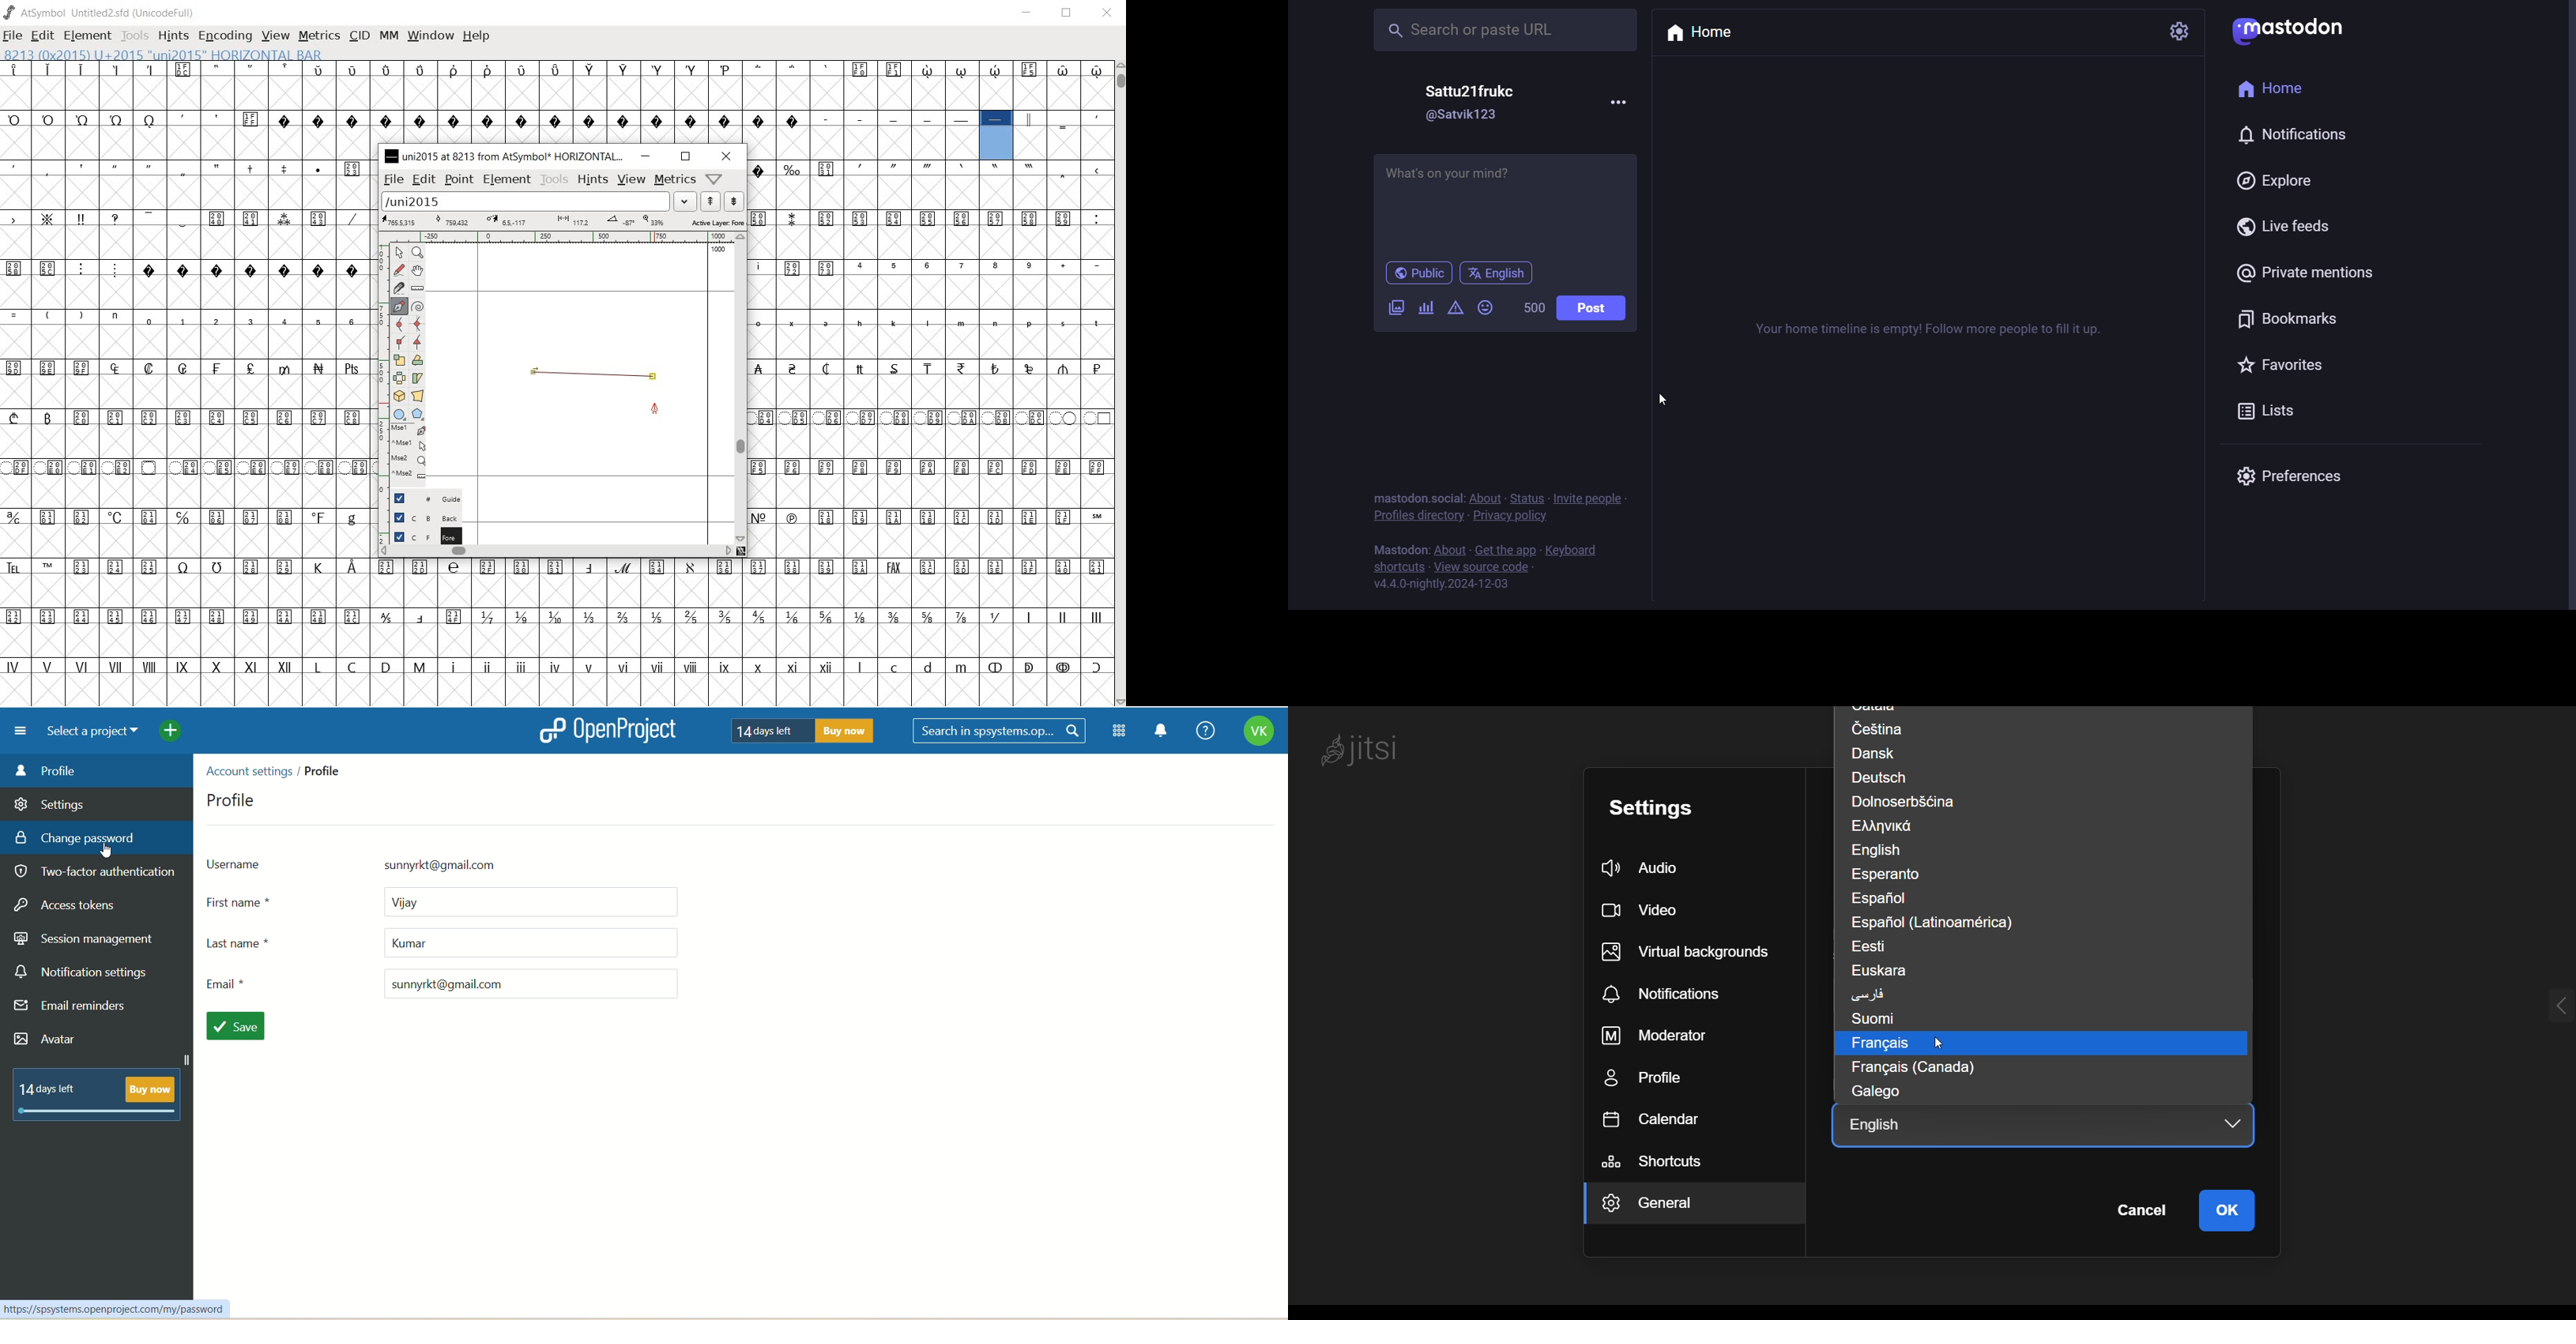 This screenshot has height=1344, width=2576. Describe the element at coordinates (99, 875) in the screenshot. I see `two-factor authentication` at that location.